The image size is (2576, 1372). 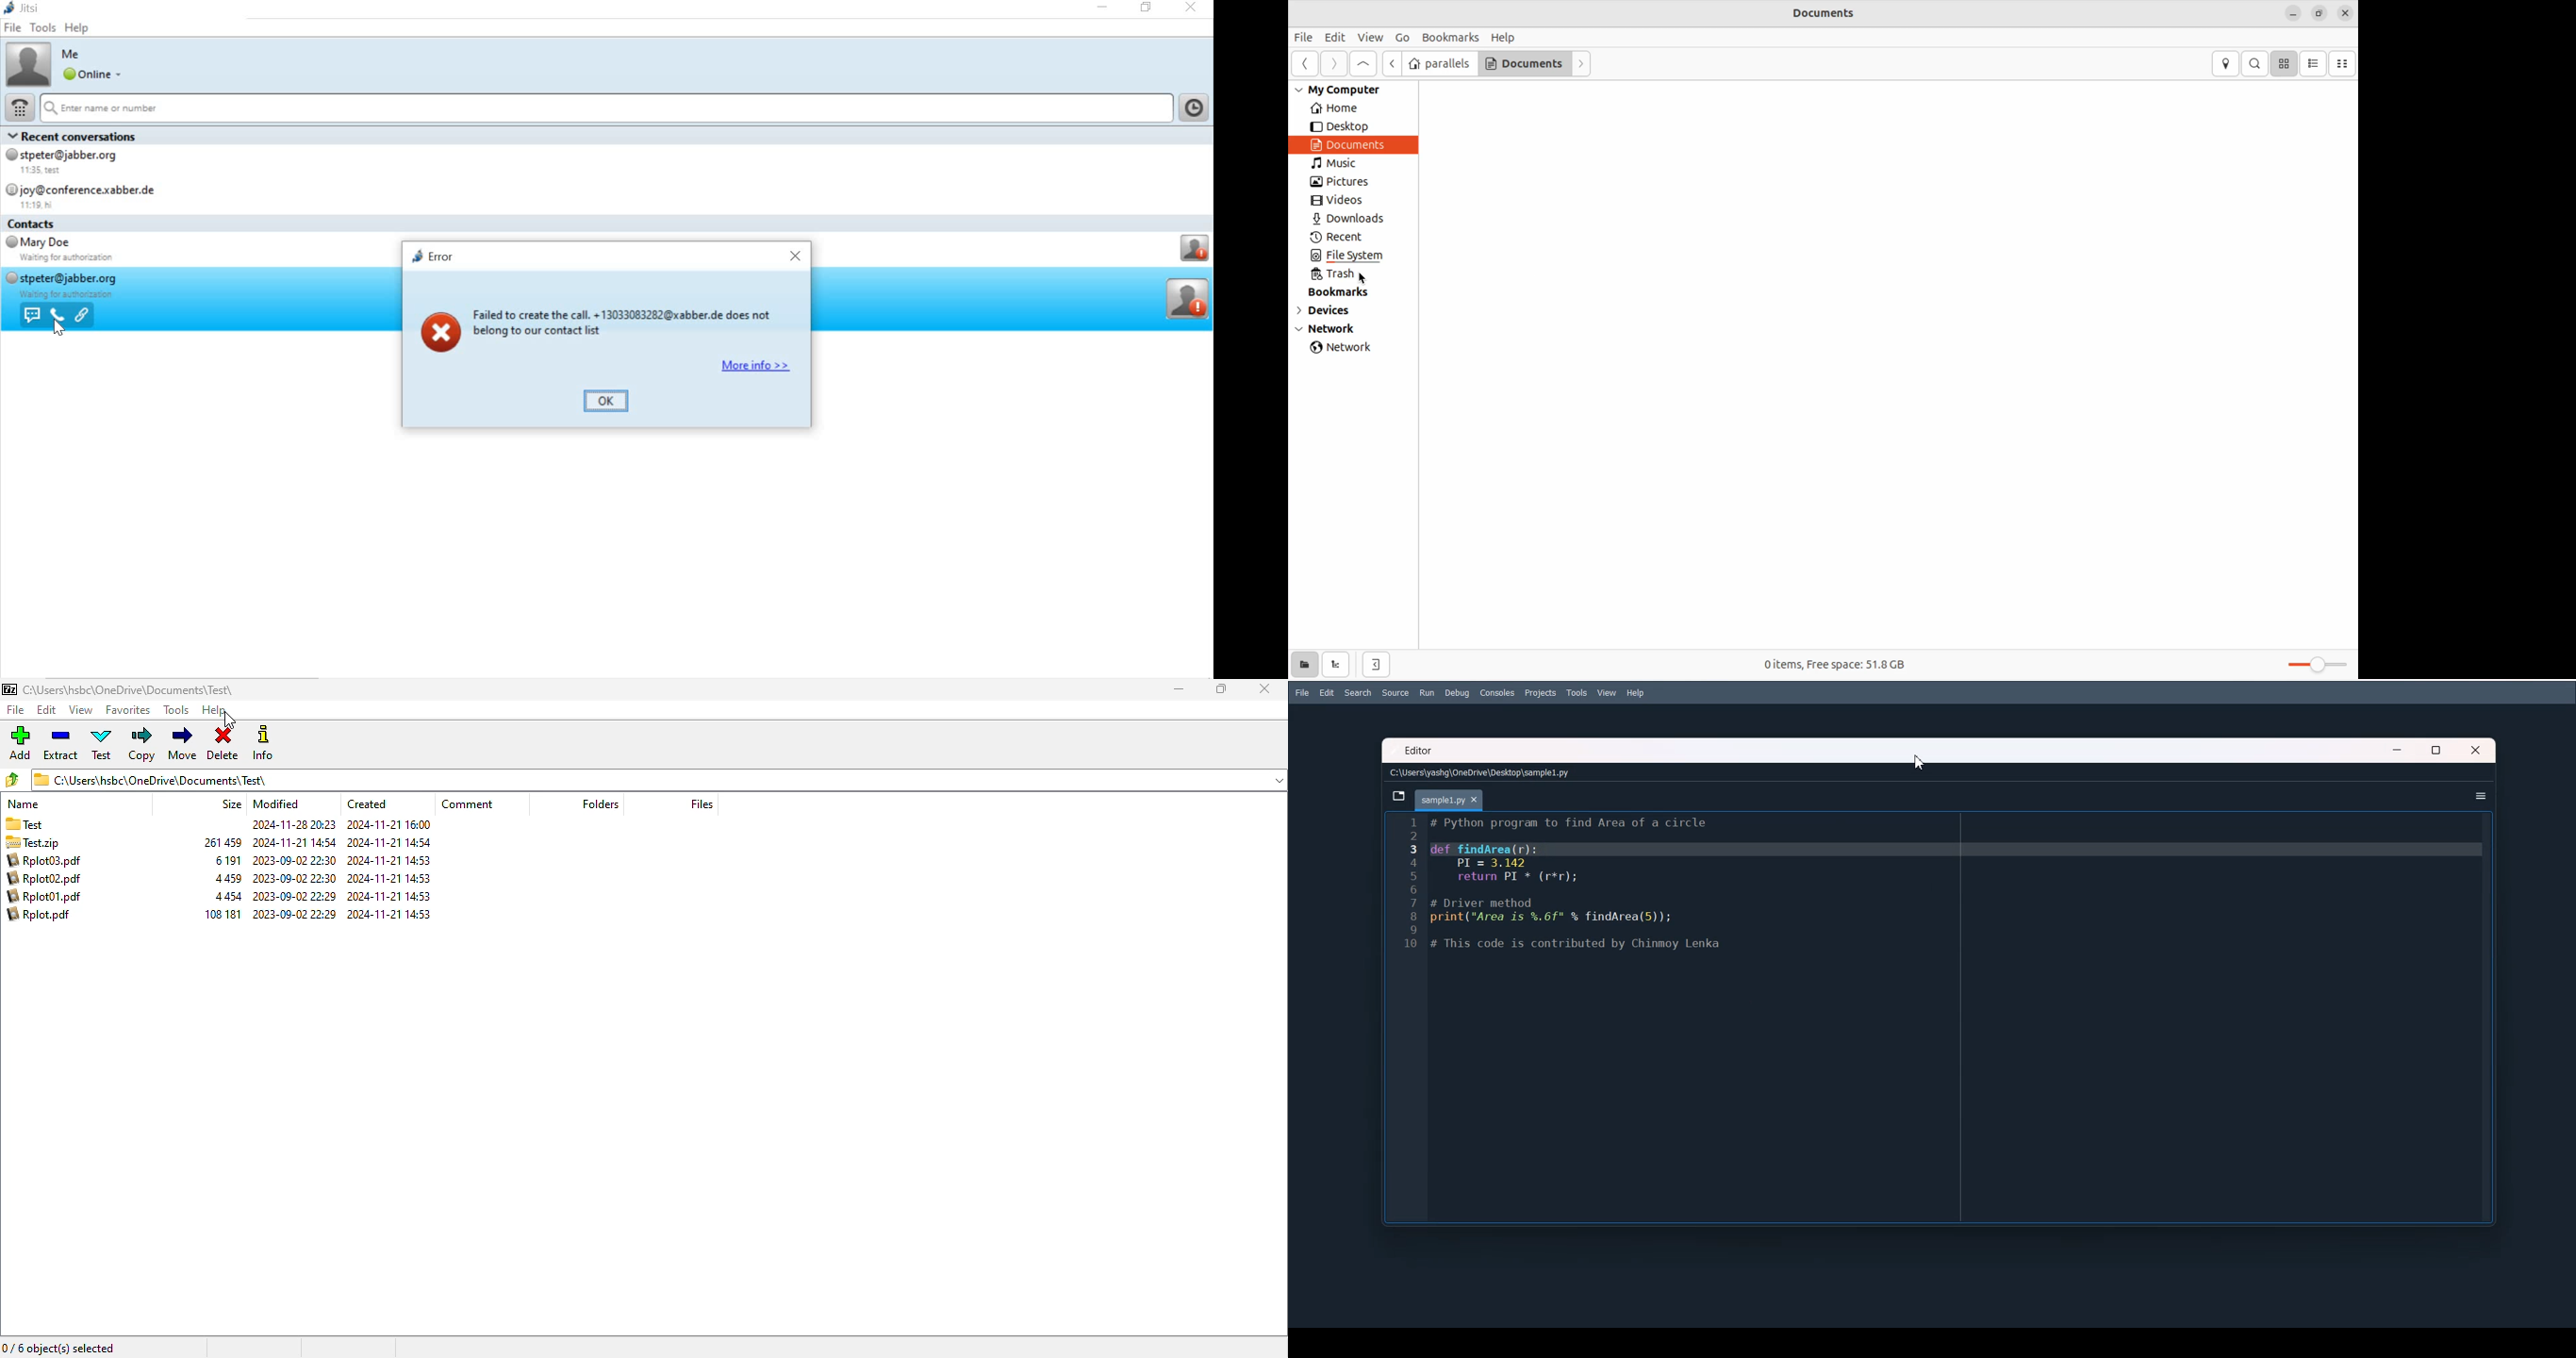 What do you see at coordinates (1398, 796) in the screenshot?
I see `Browse tab` at bounding box center [1398, 796].